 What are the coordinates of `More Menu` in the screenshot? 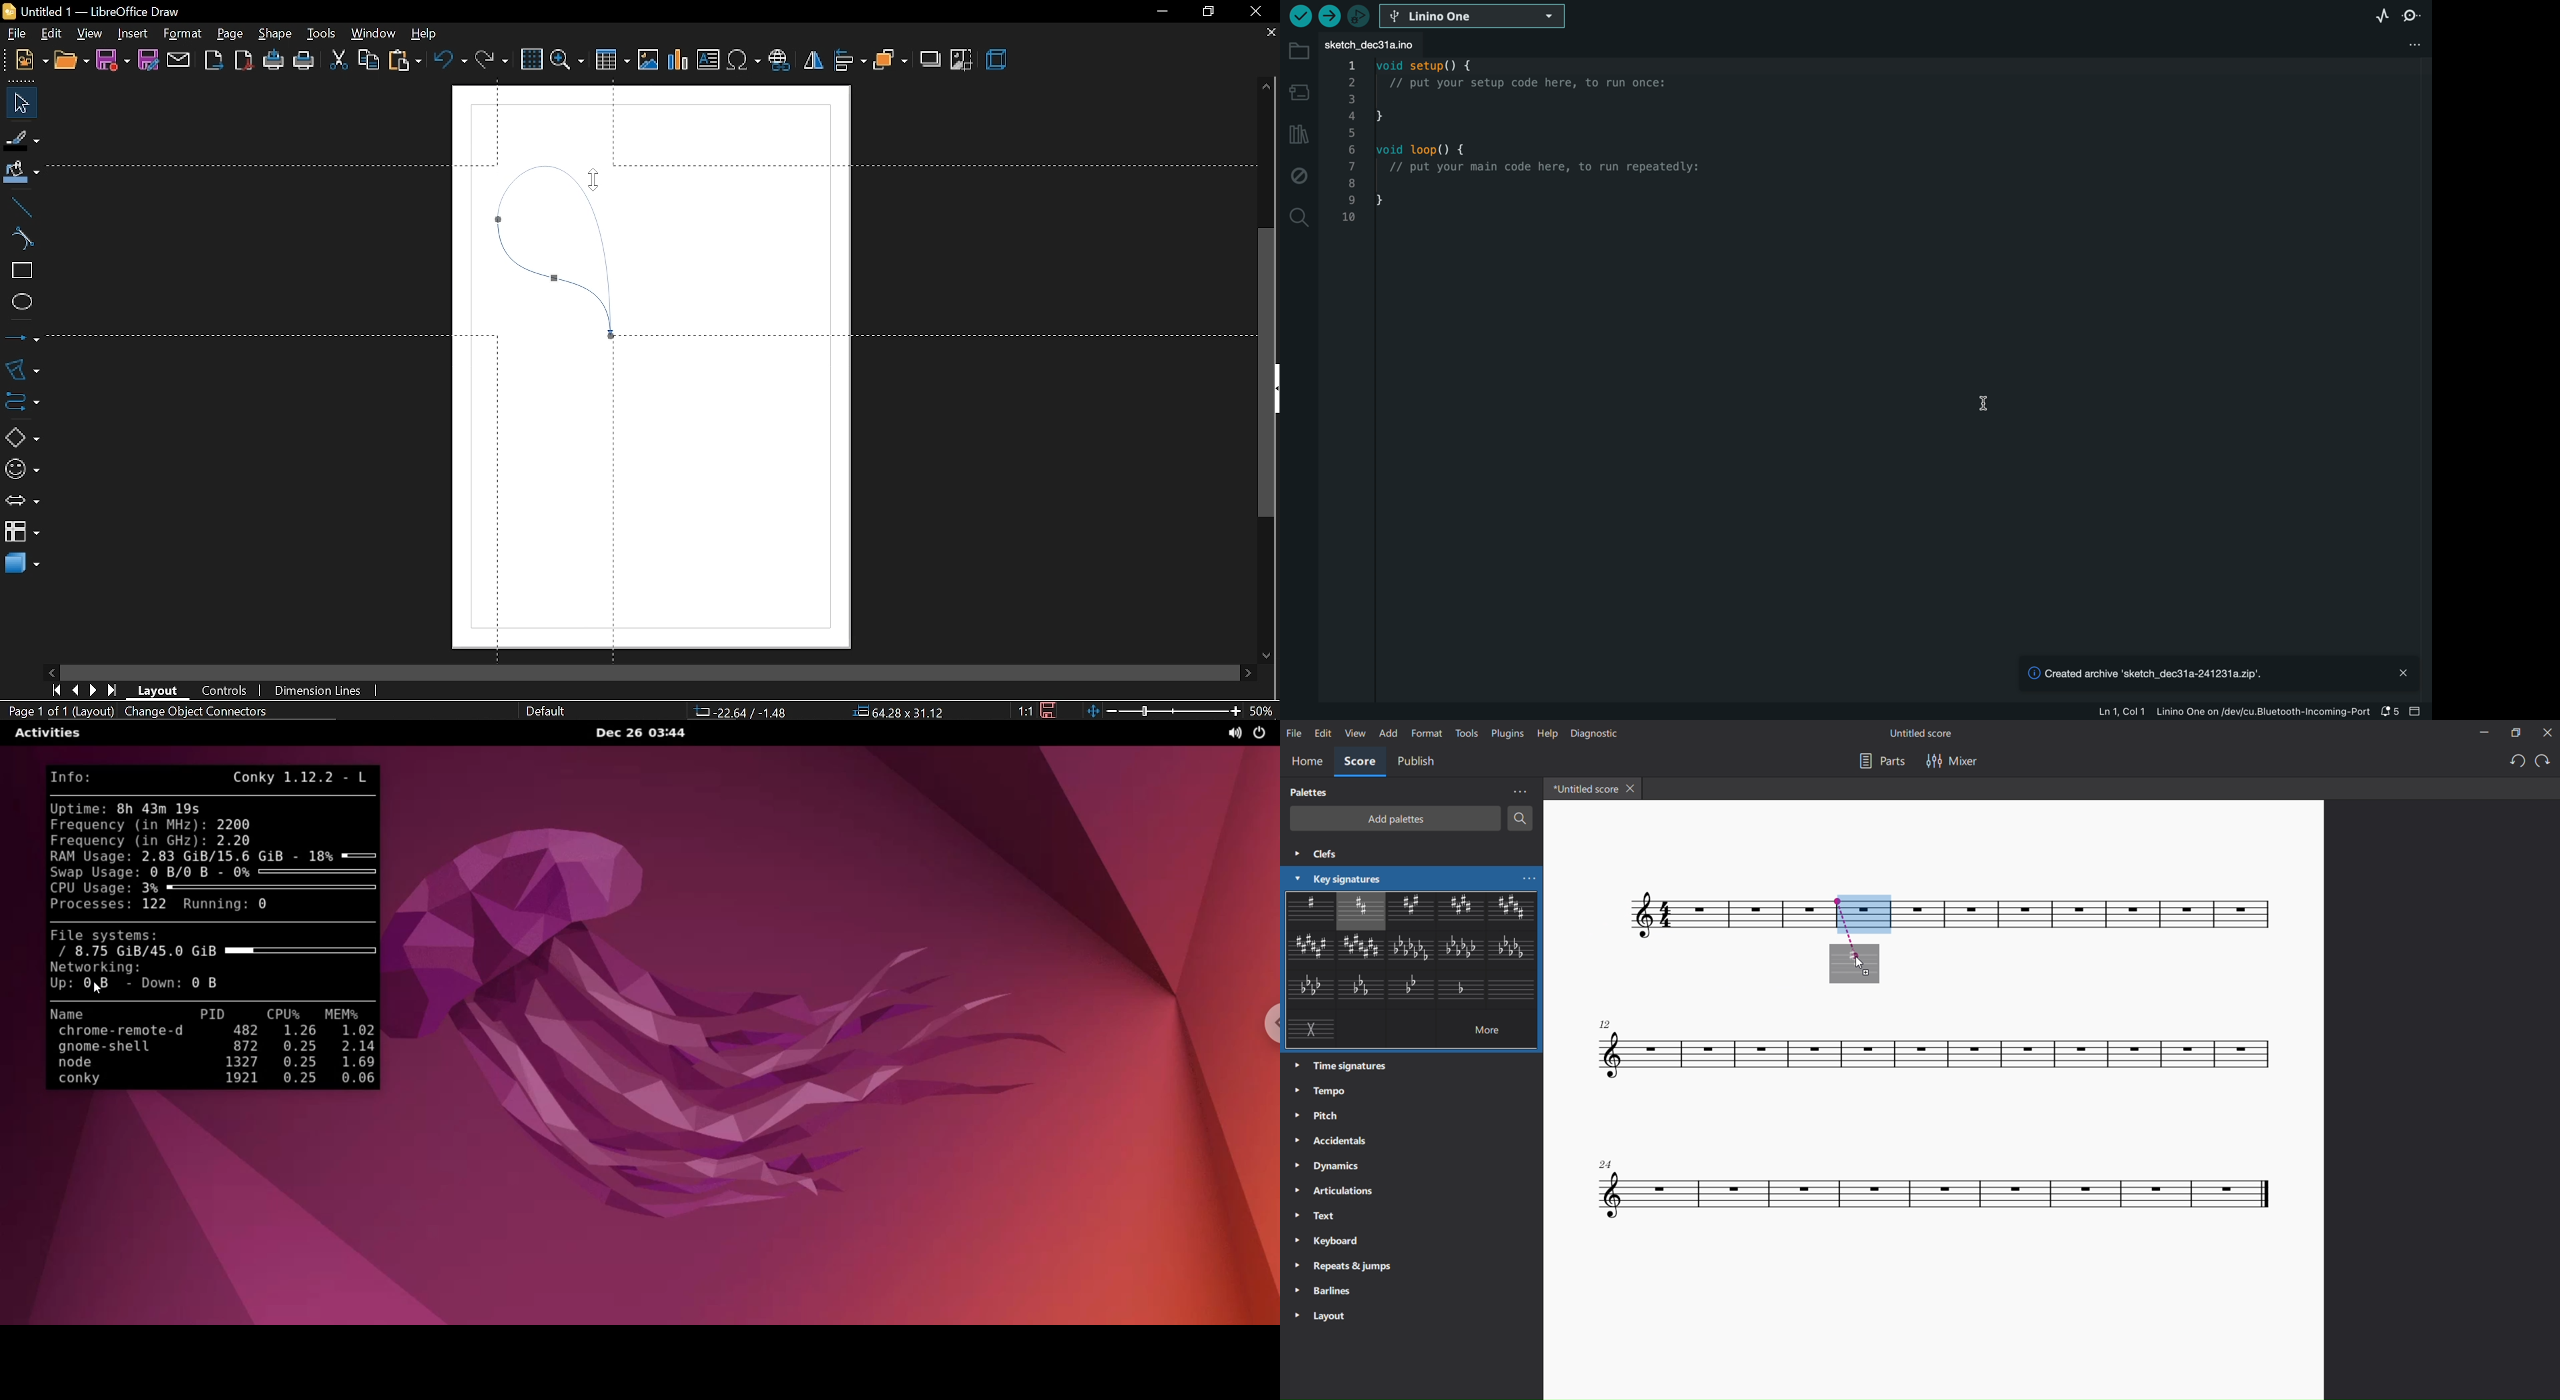 It's located at (2416, 47).